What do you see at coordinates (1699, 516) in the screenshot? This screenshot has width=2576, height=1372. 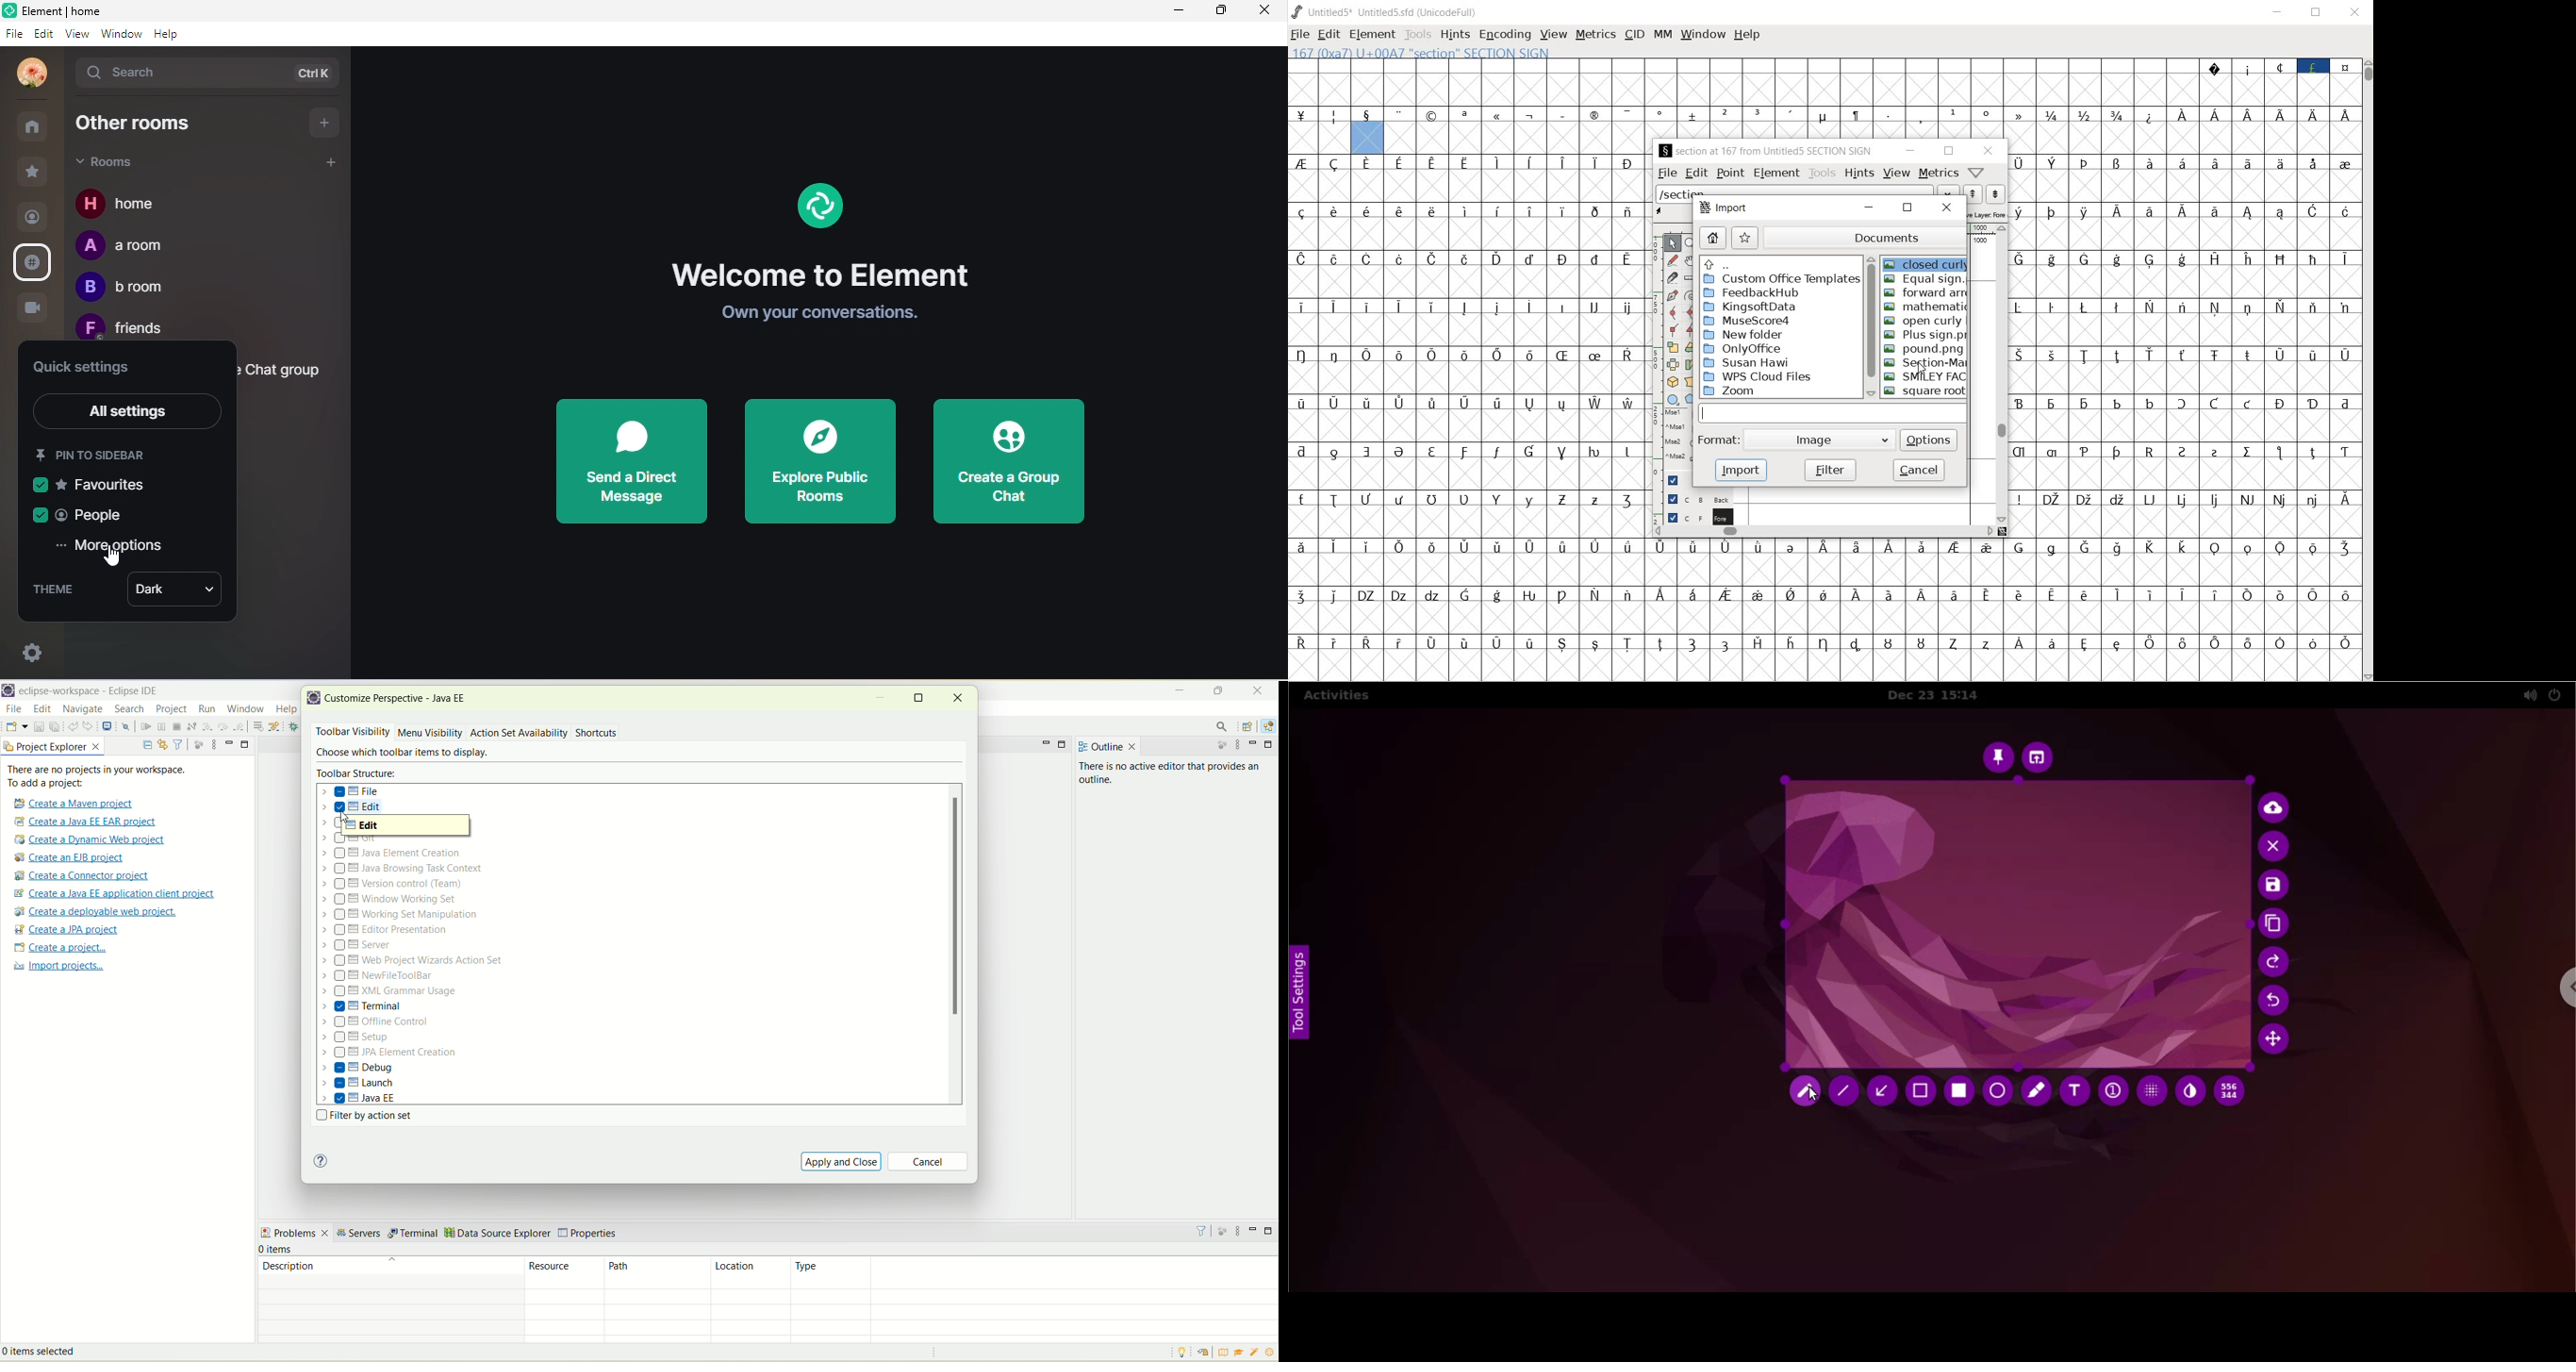 I see `foreground layer` at bounding box center [1699, 516].